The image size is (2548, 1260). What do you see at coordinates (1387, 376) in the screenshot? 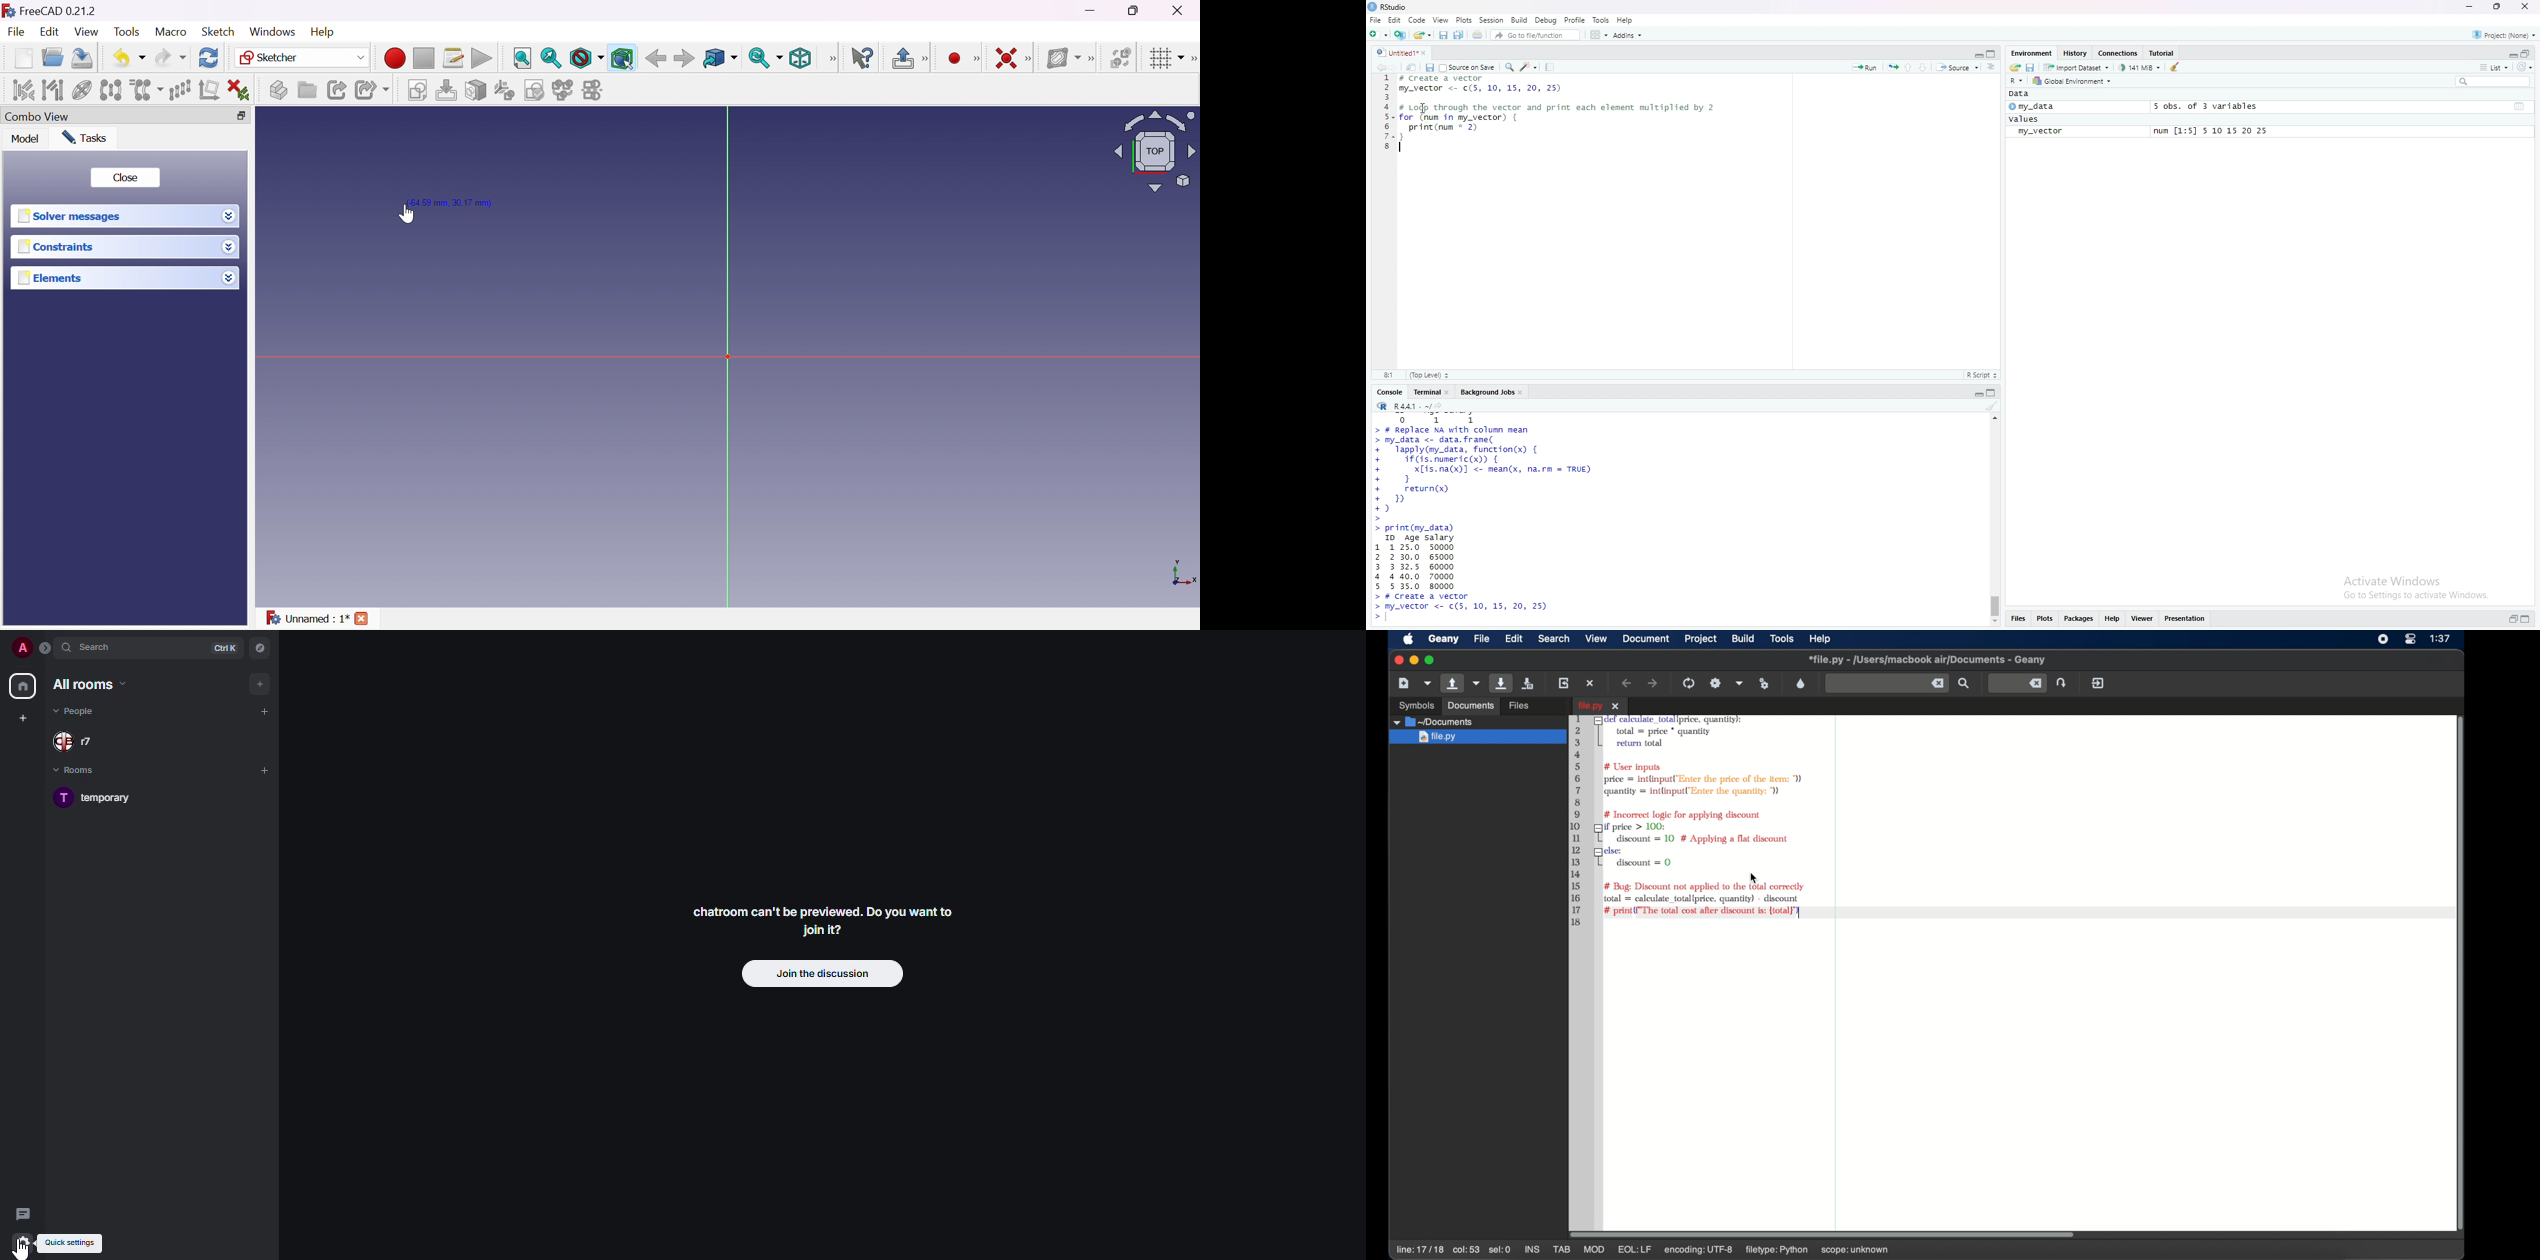
I see `4:1` at bounding box center [1387, 376].